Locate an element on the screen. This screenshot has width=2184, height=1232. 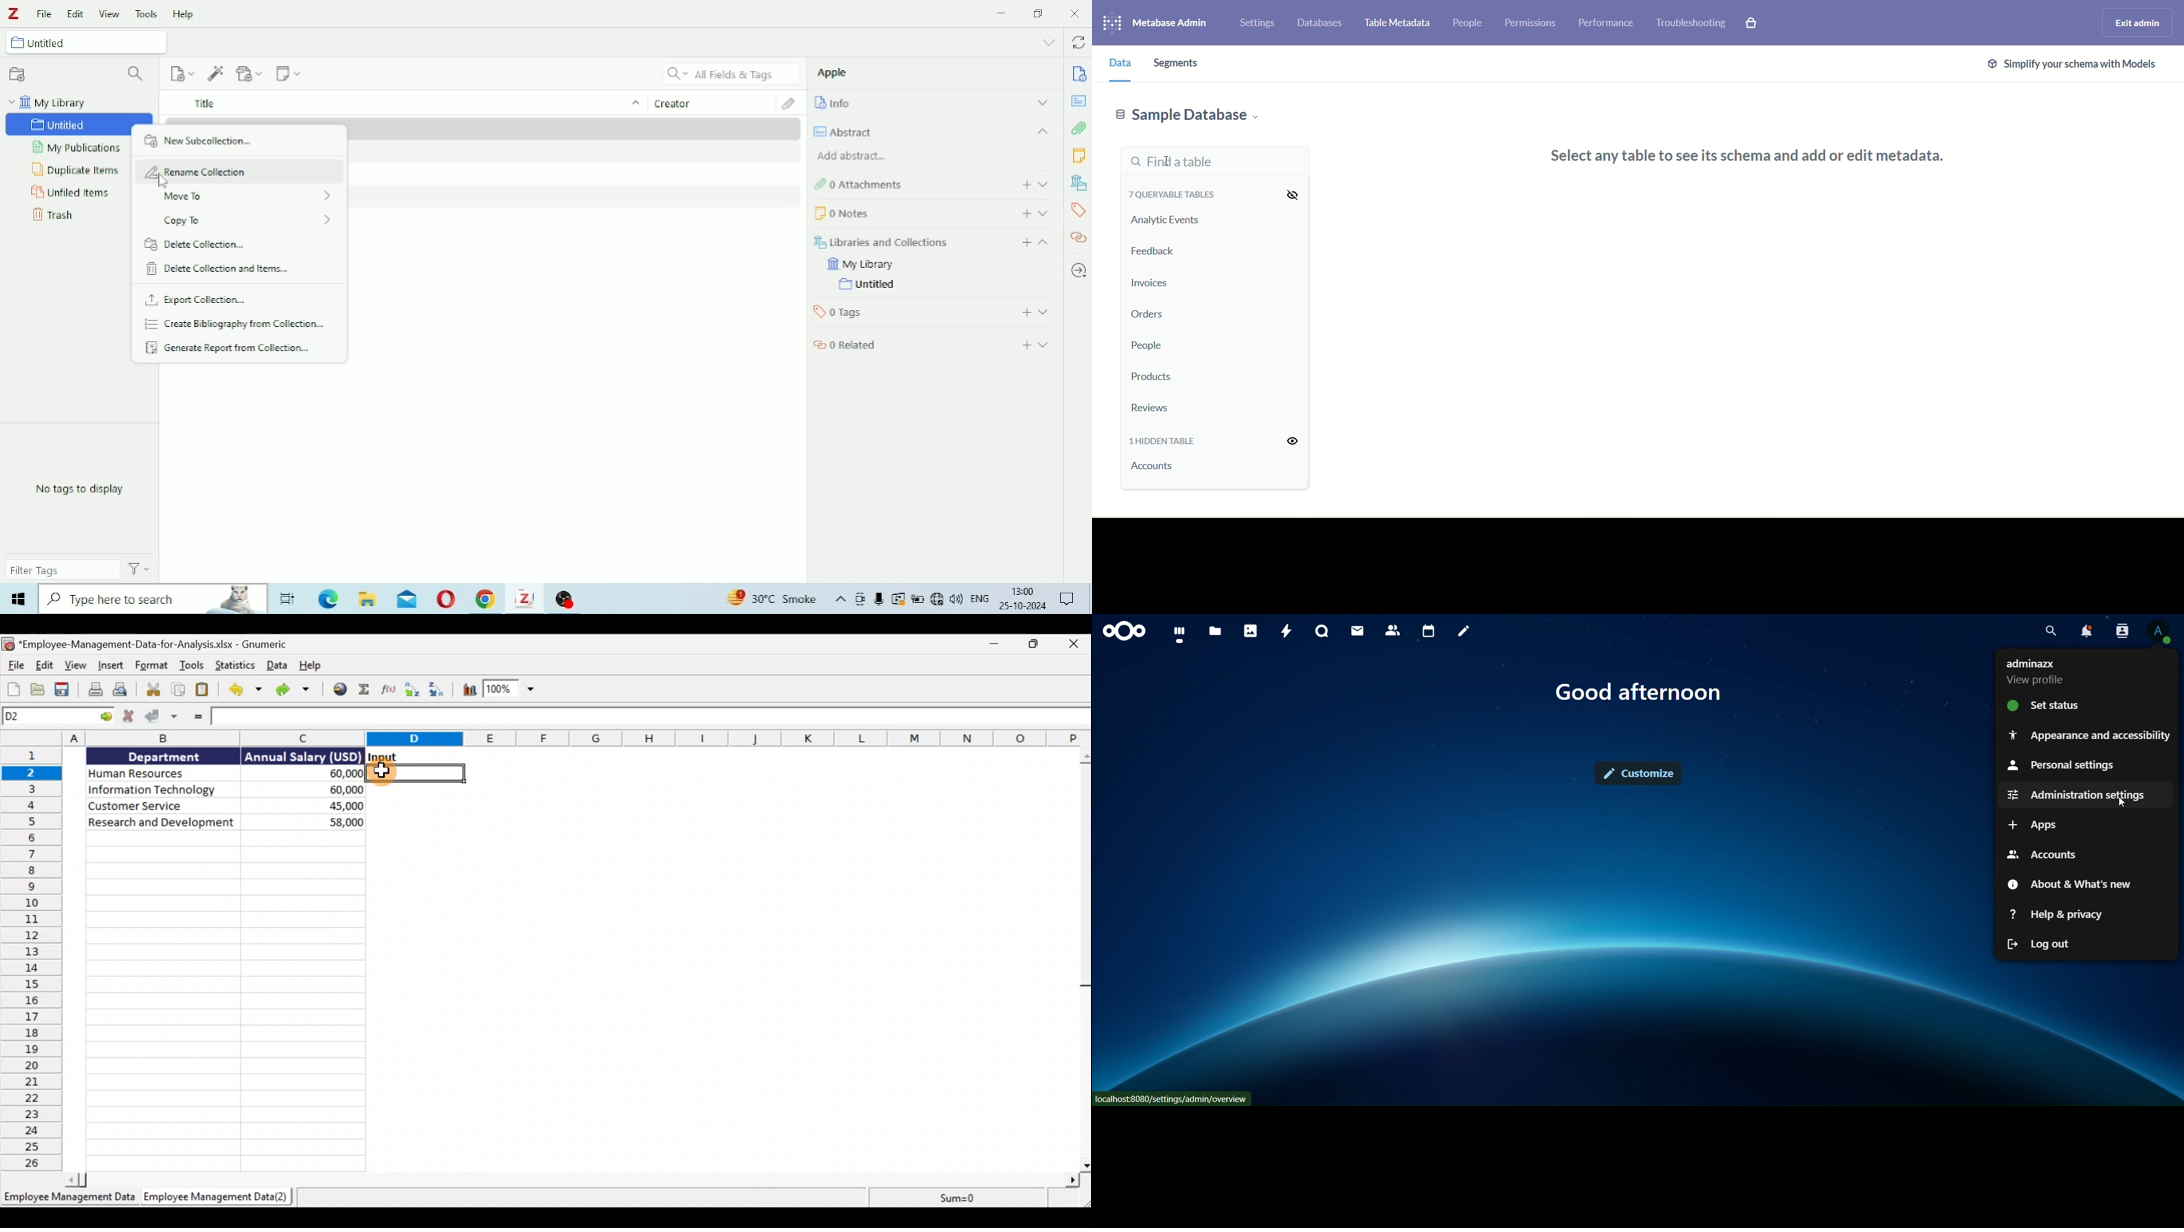
 is located at coordinates (766, 597).